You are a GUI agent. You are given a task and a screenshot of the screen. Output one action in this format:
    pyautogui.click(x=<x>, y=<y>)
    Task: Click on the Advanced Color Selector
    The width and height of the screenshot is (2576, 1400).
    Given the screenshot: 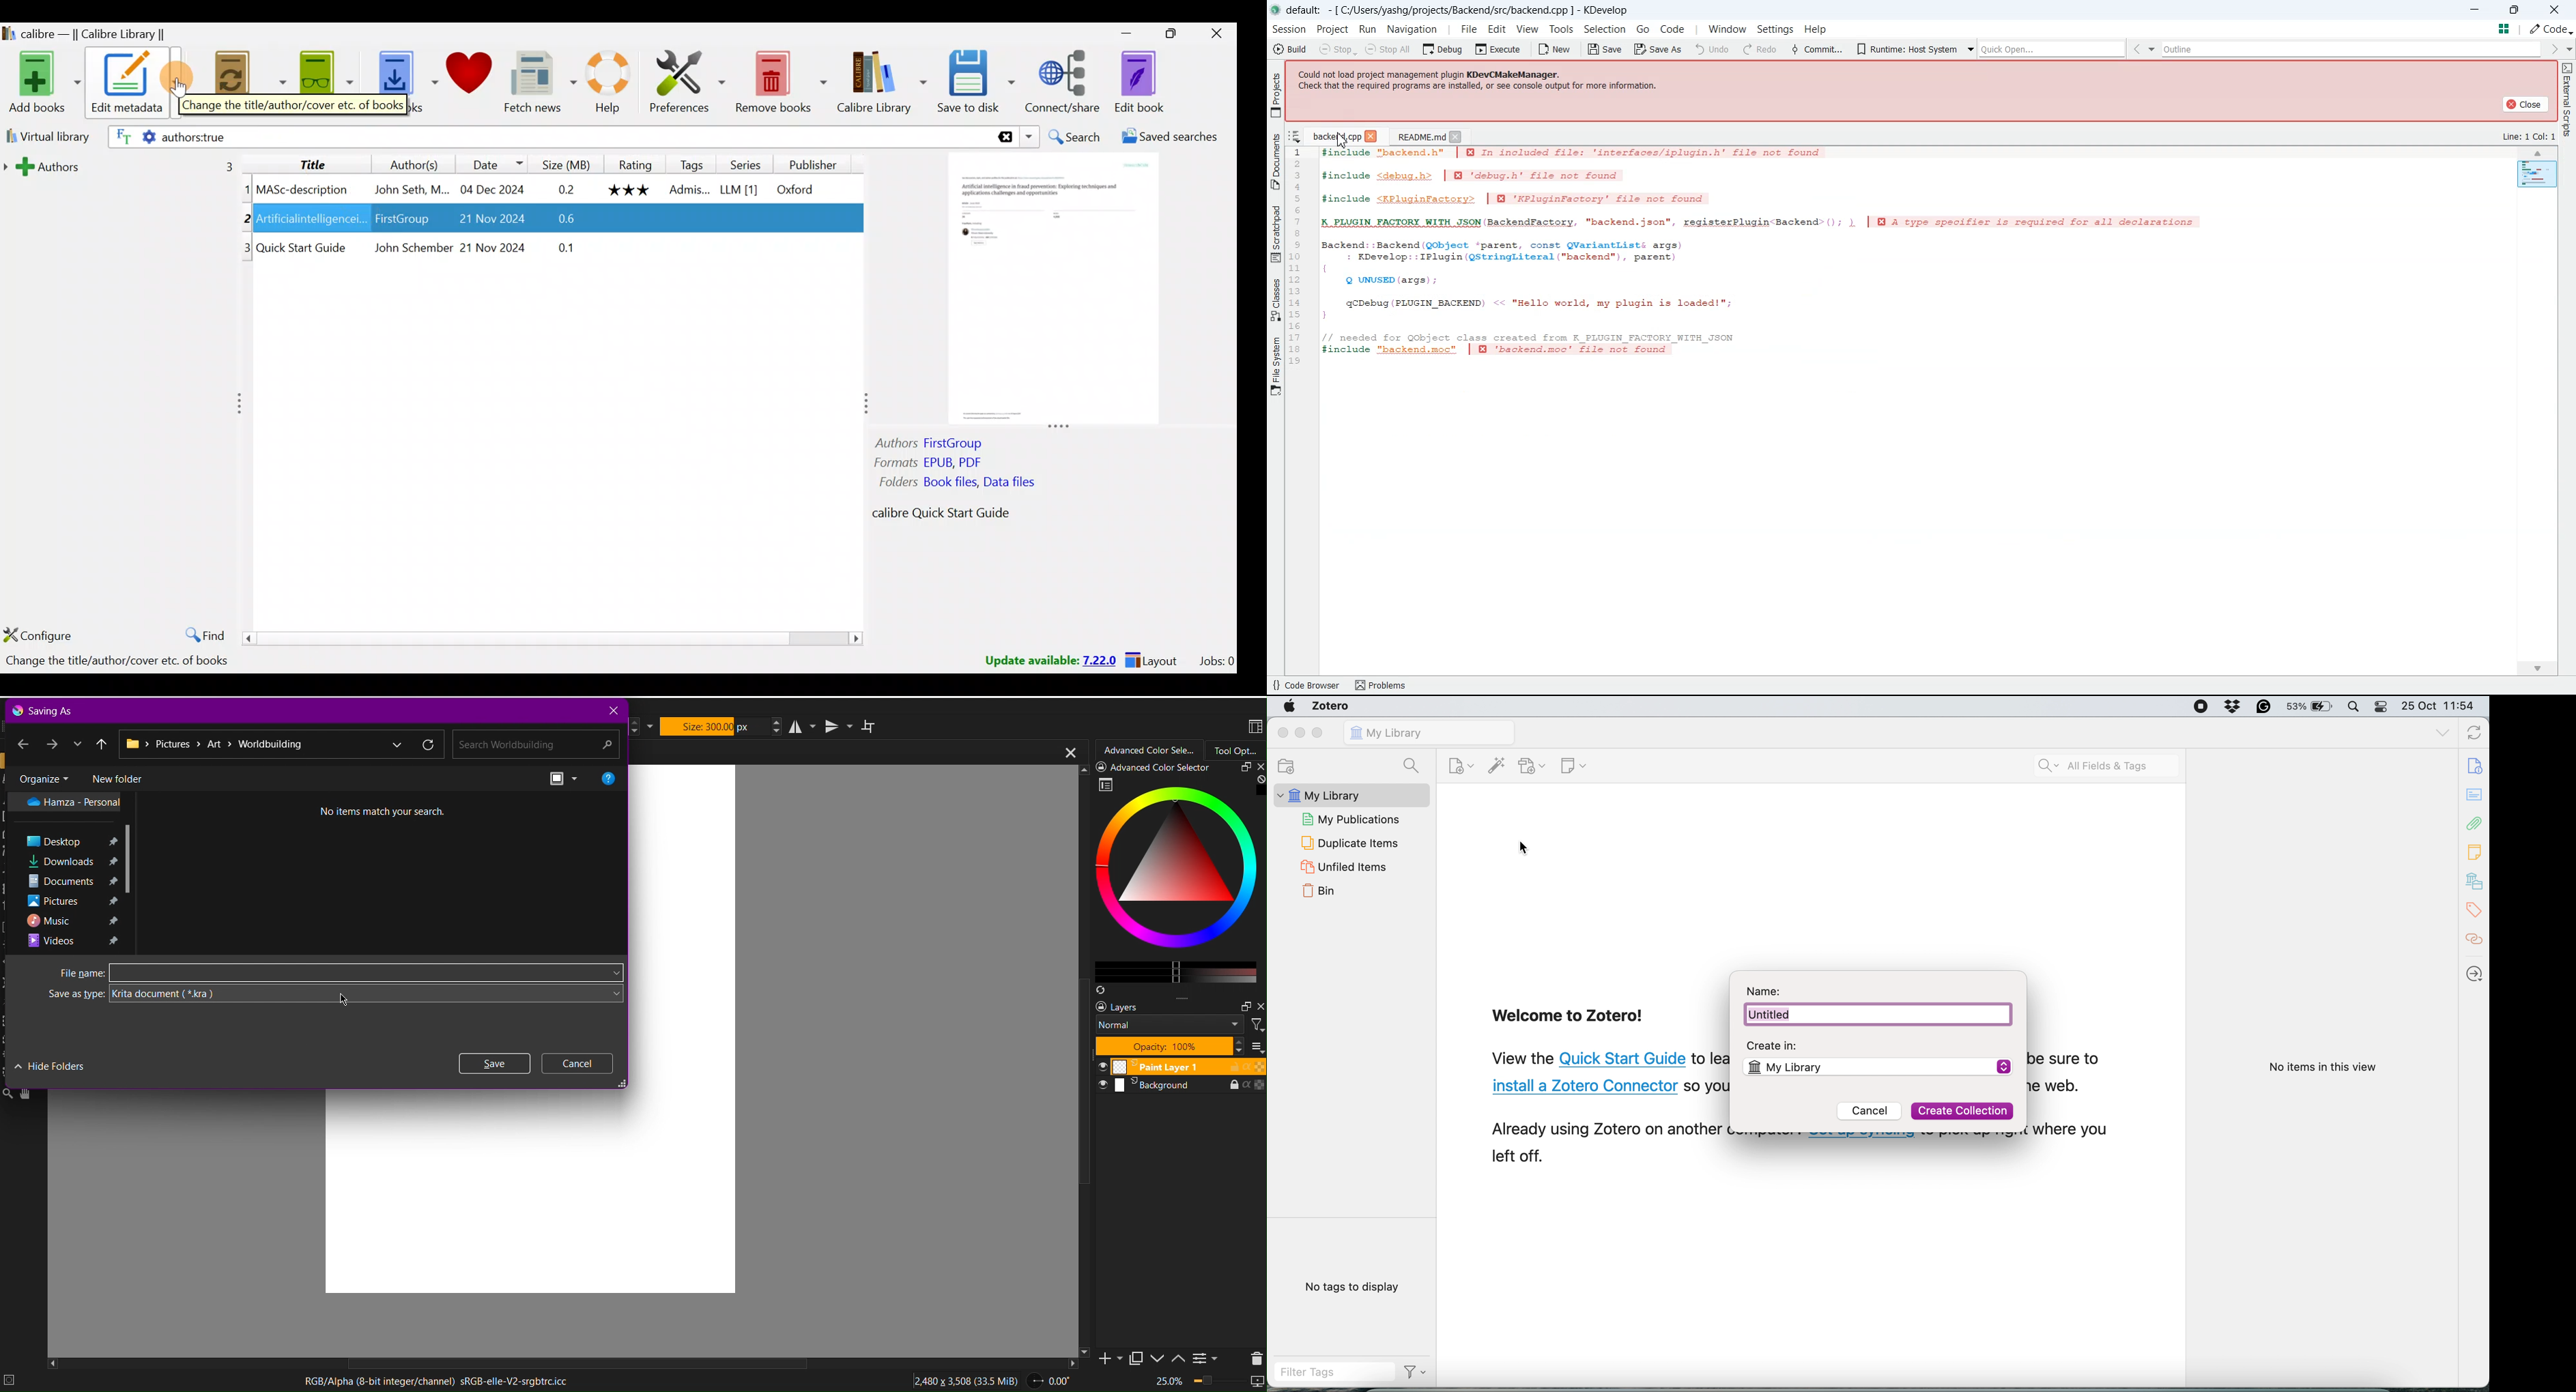 What is the action you would take?
    pyautogui.click(x=1150, y=751)
    